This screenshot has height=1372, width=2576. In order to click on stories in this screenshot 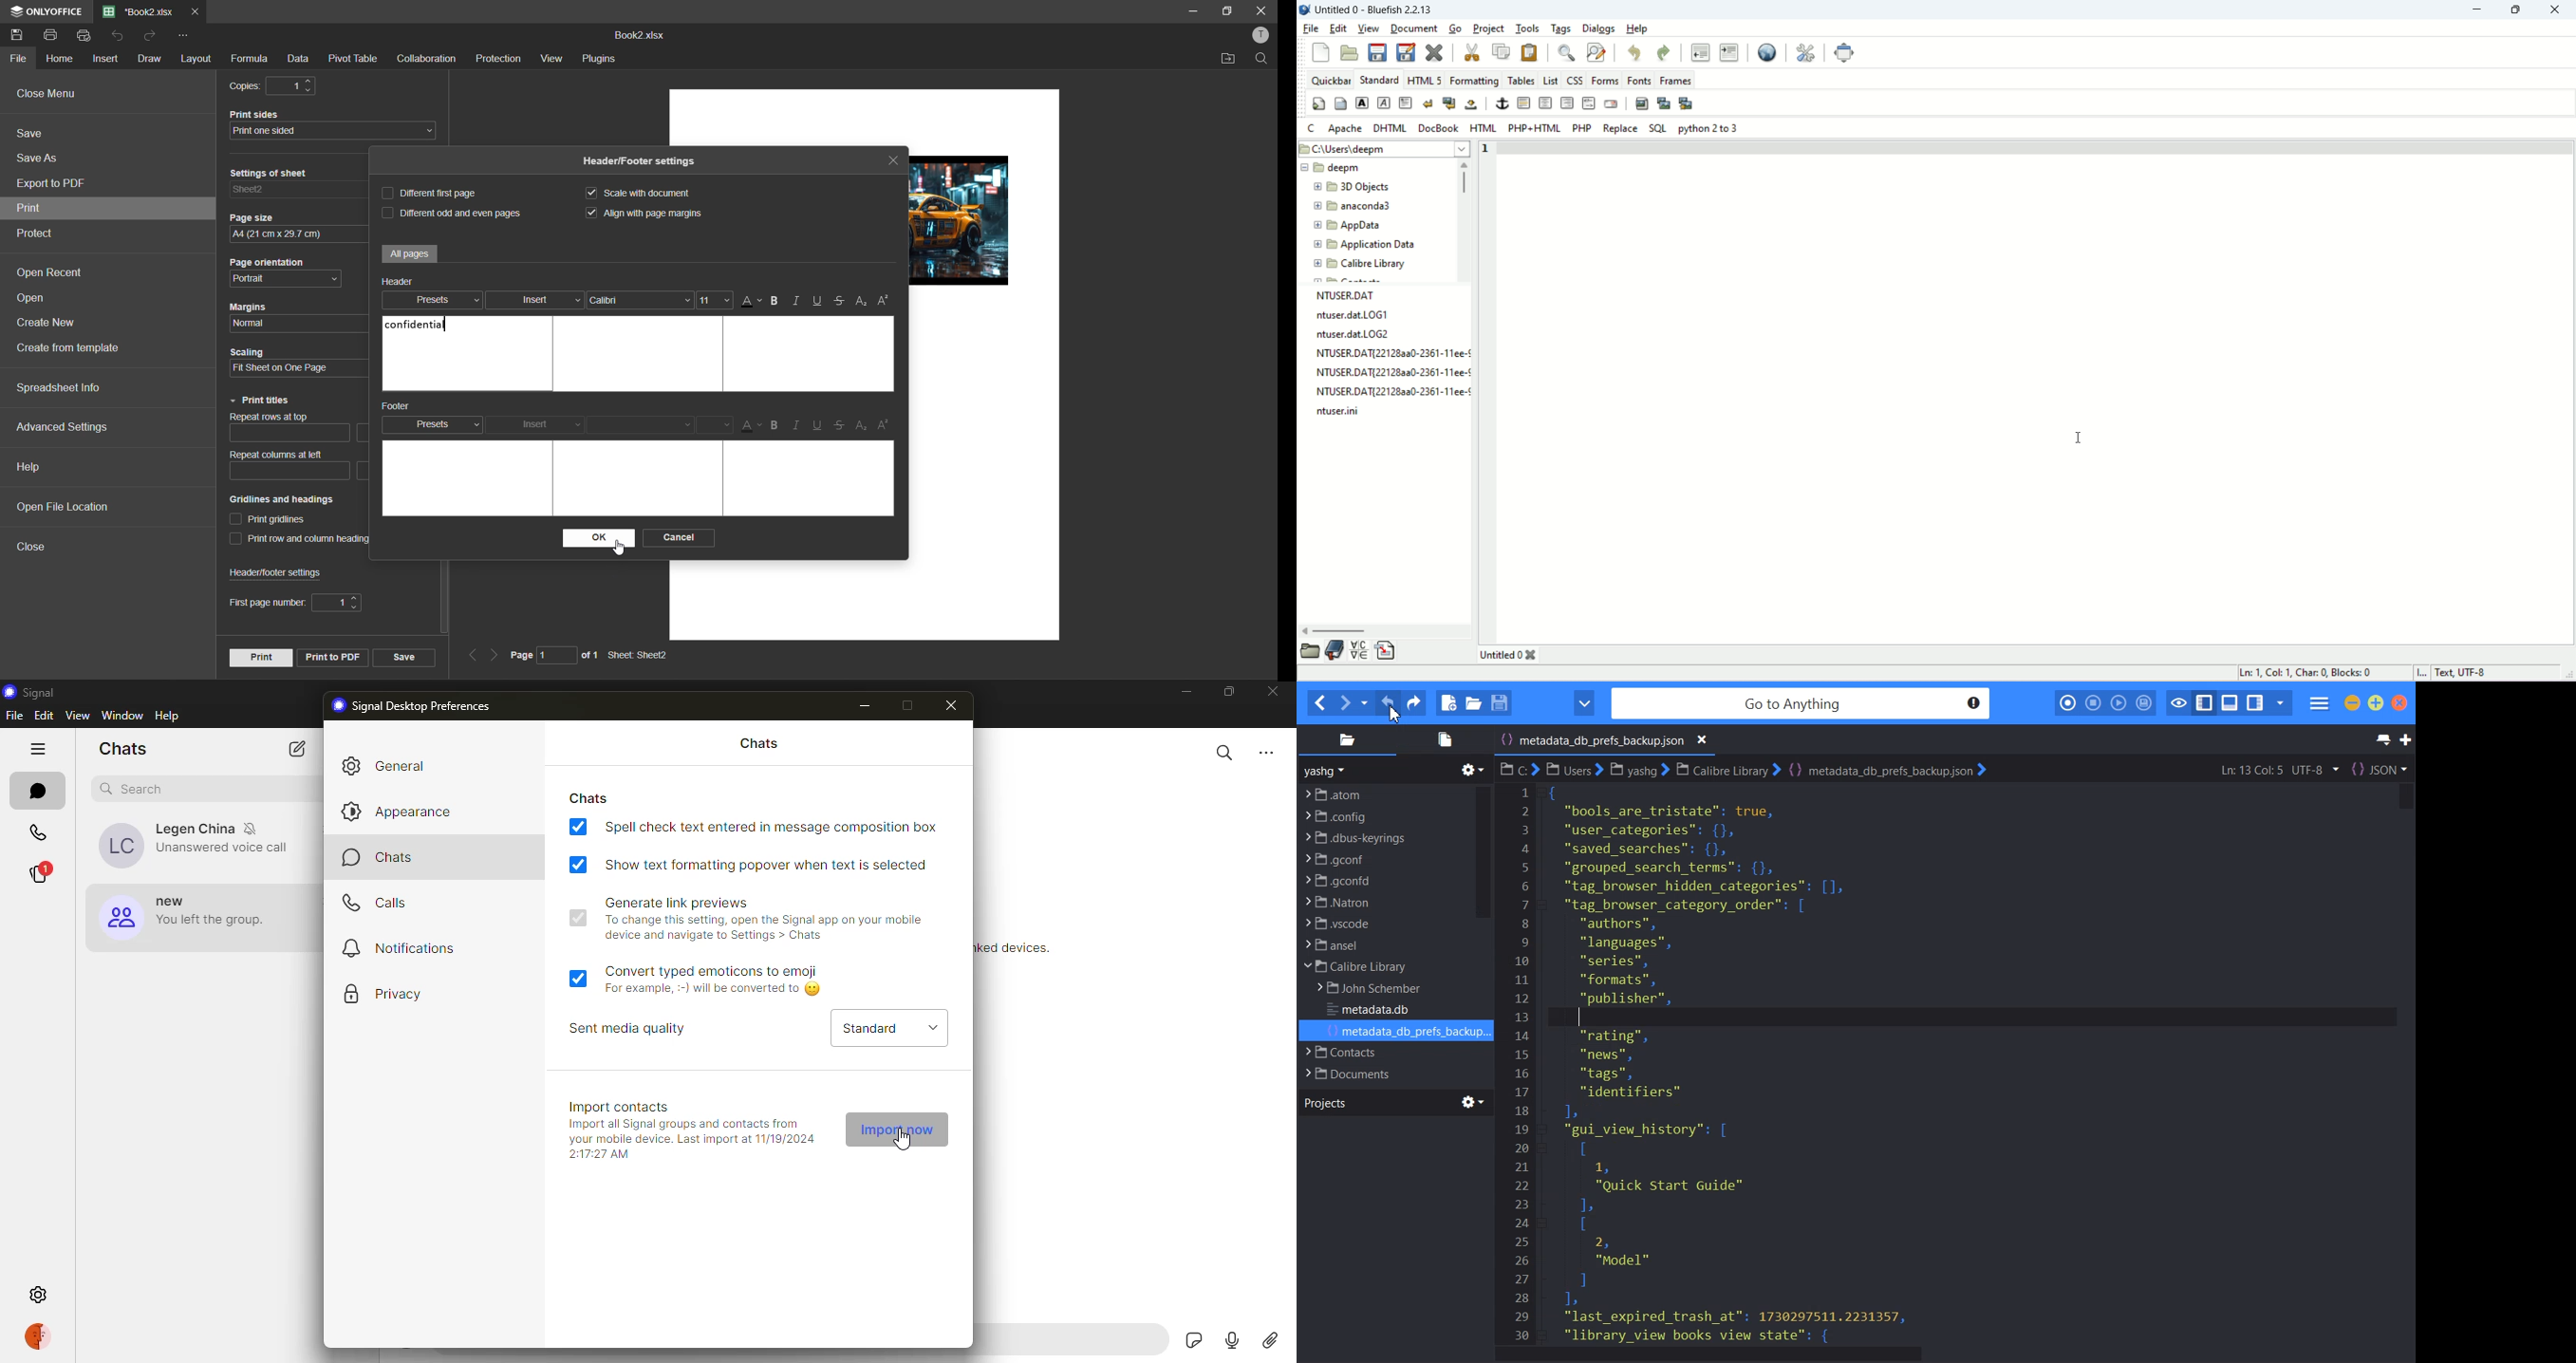, I will do `click(45, 872)`.